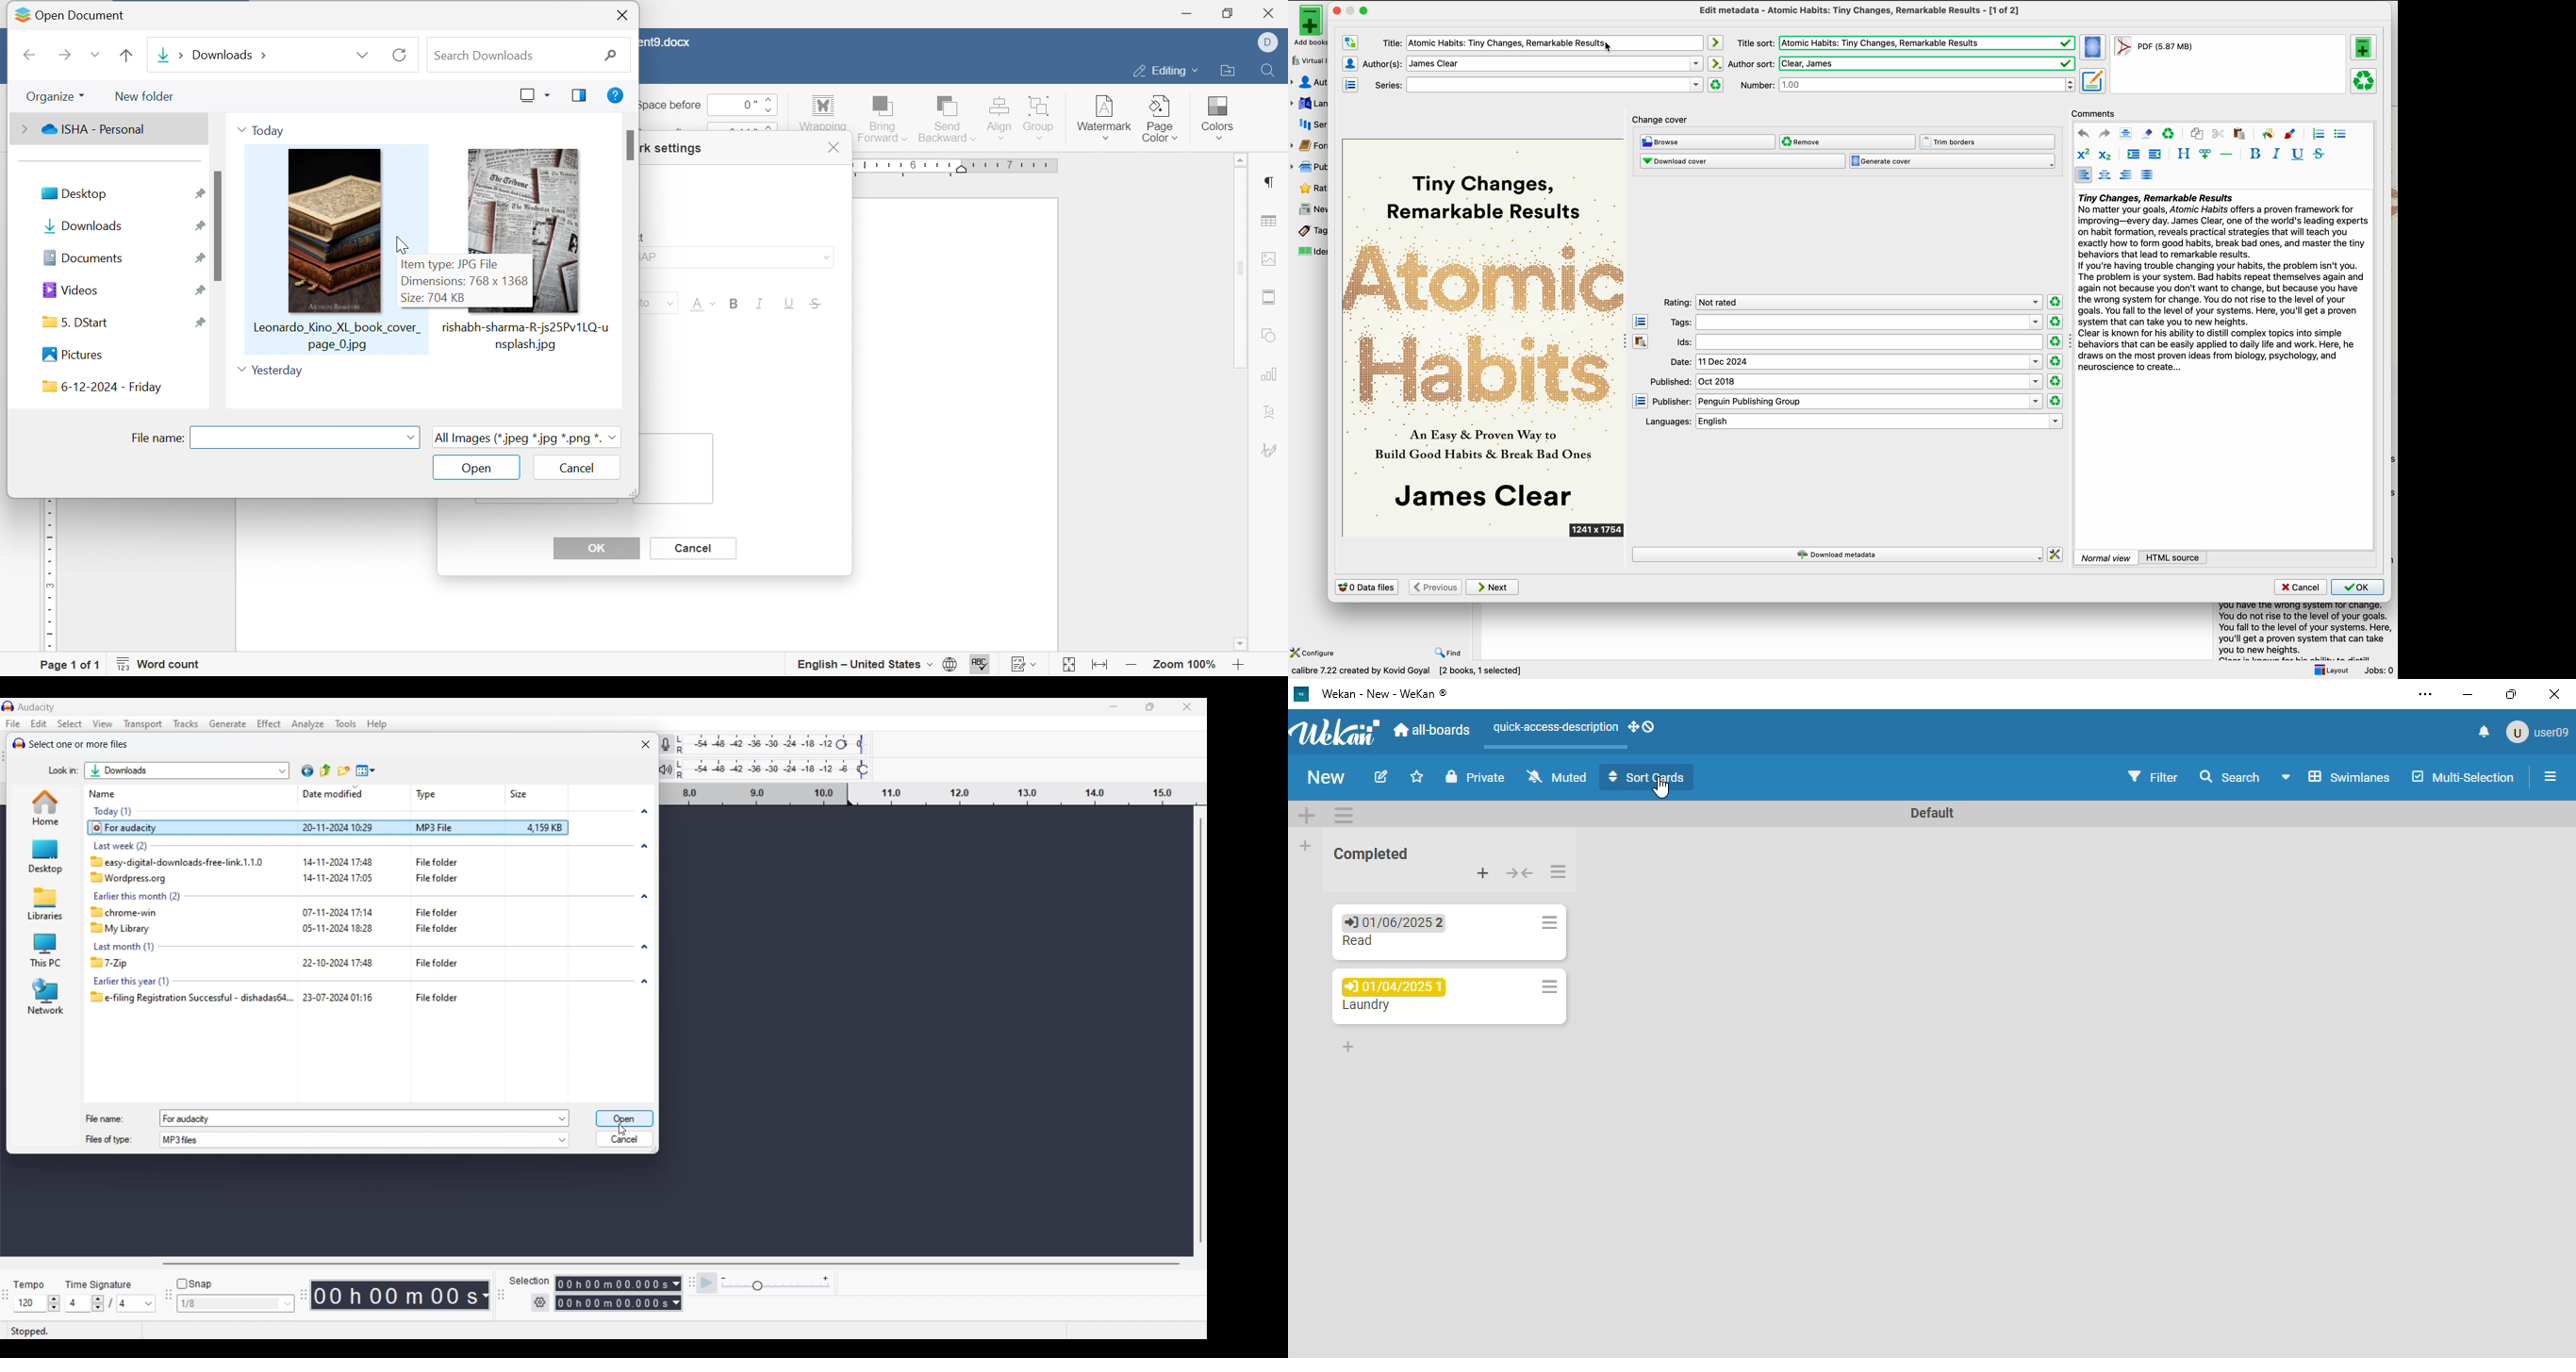  Describe the element at coordinates (38, 707) in the screenshot. I see `Audacity` at that location.